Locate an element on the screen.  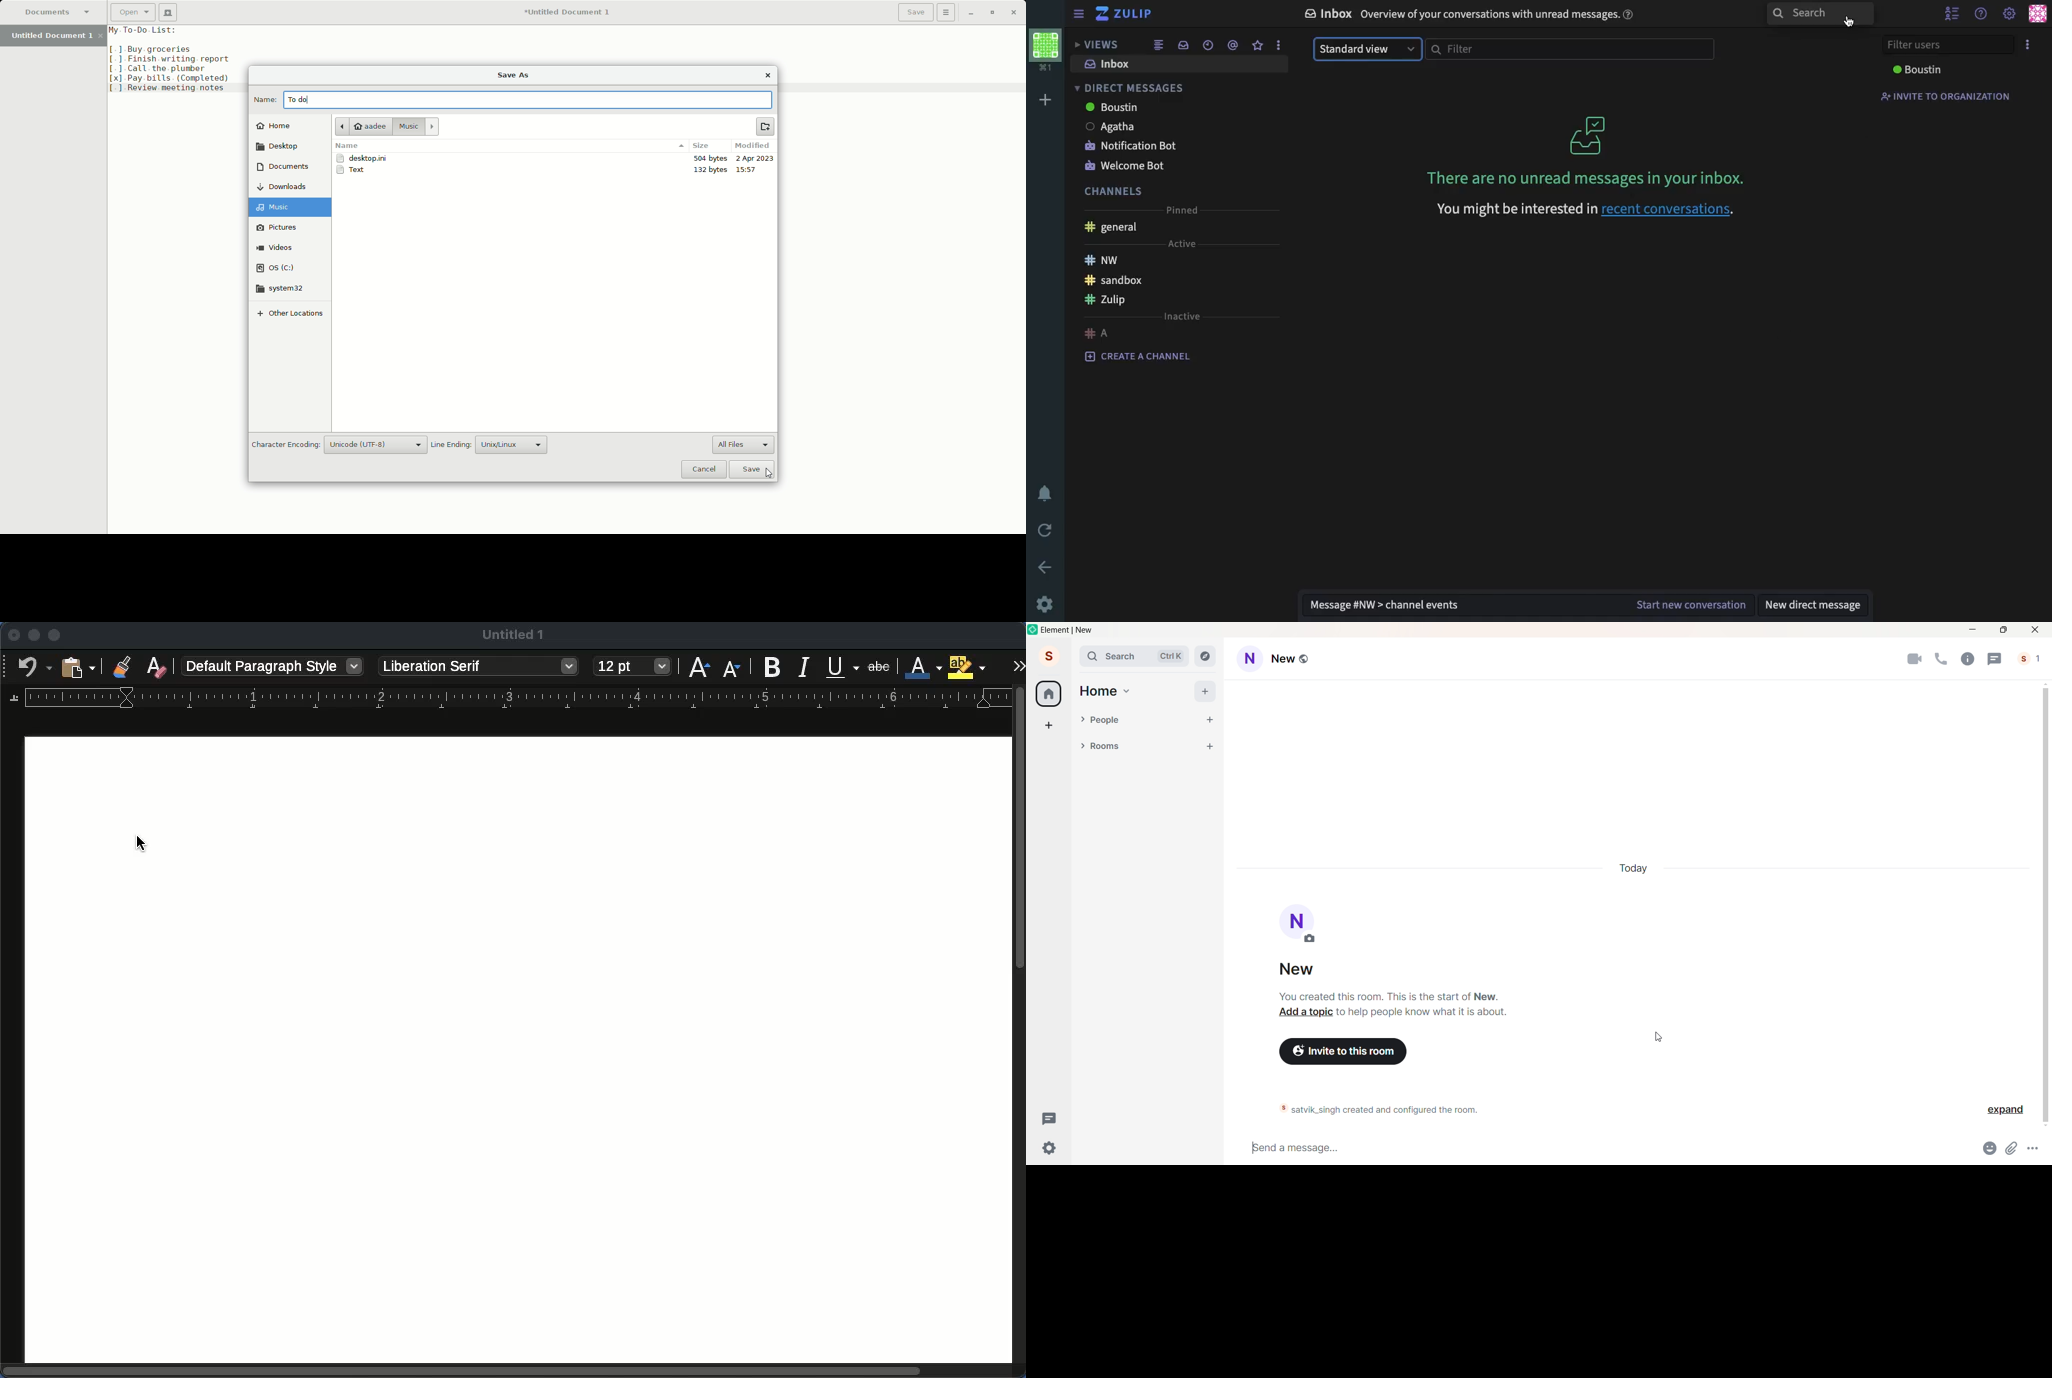
Untitled 1 is located at coordinates (512, 635).